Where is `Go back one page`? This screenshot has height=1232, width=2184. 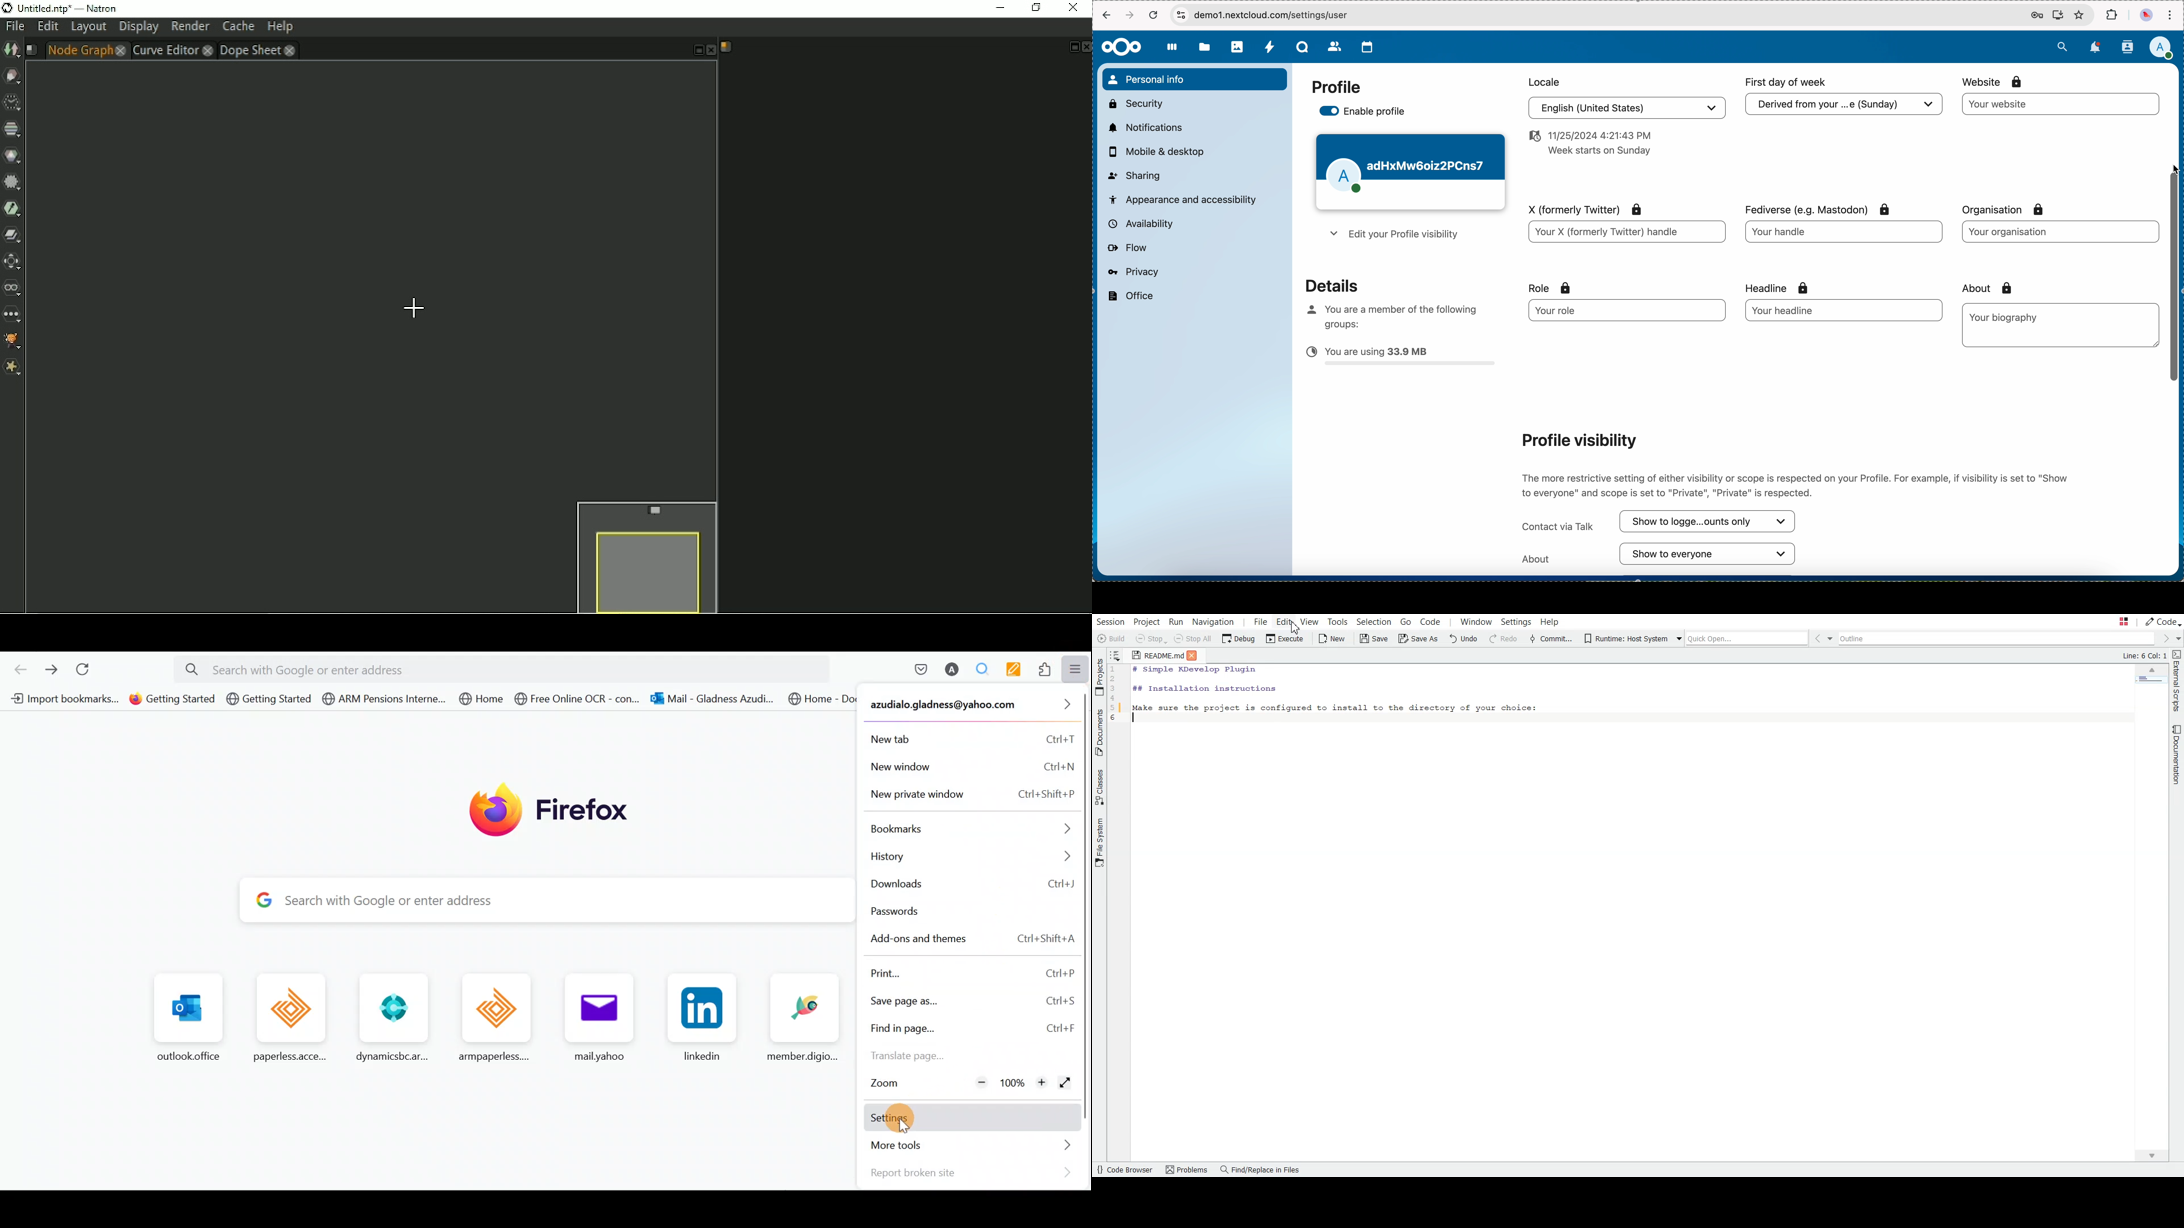 Go back one page is located at coordinates (18, 668).